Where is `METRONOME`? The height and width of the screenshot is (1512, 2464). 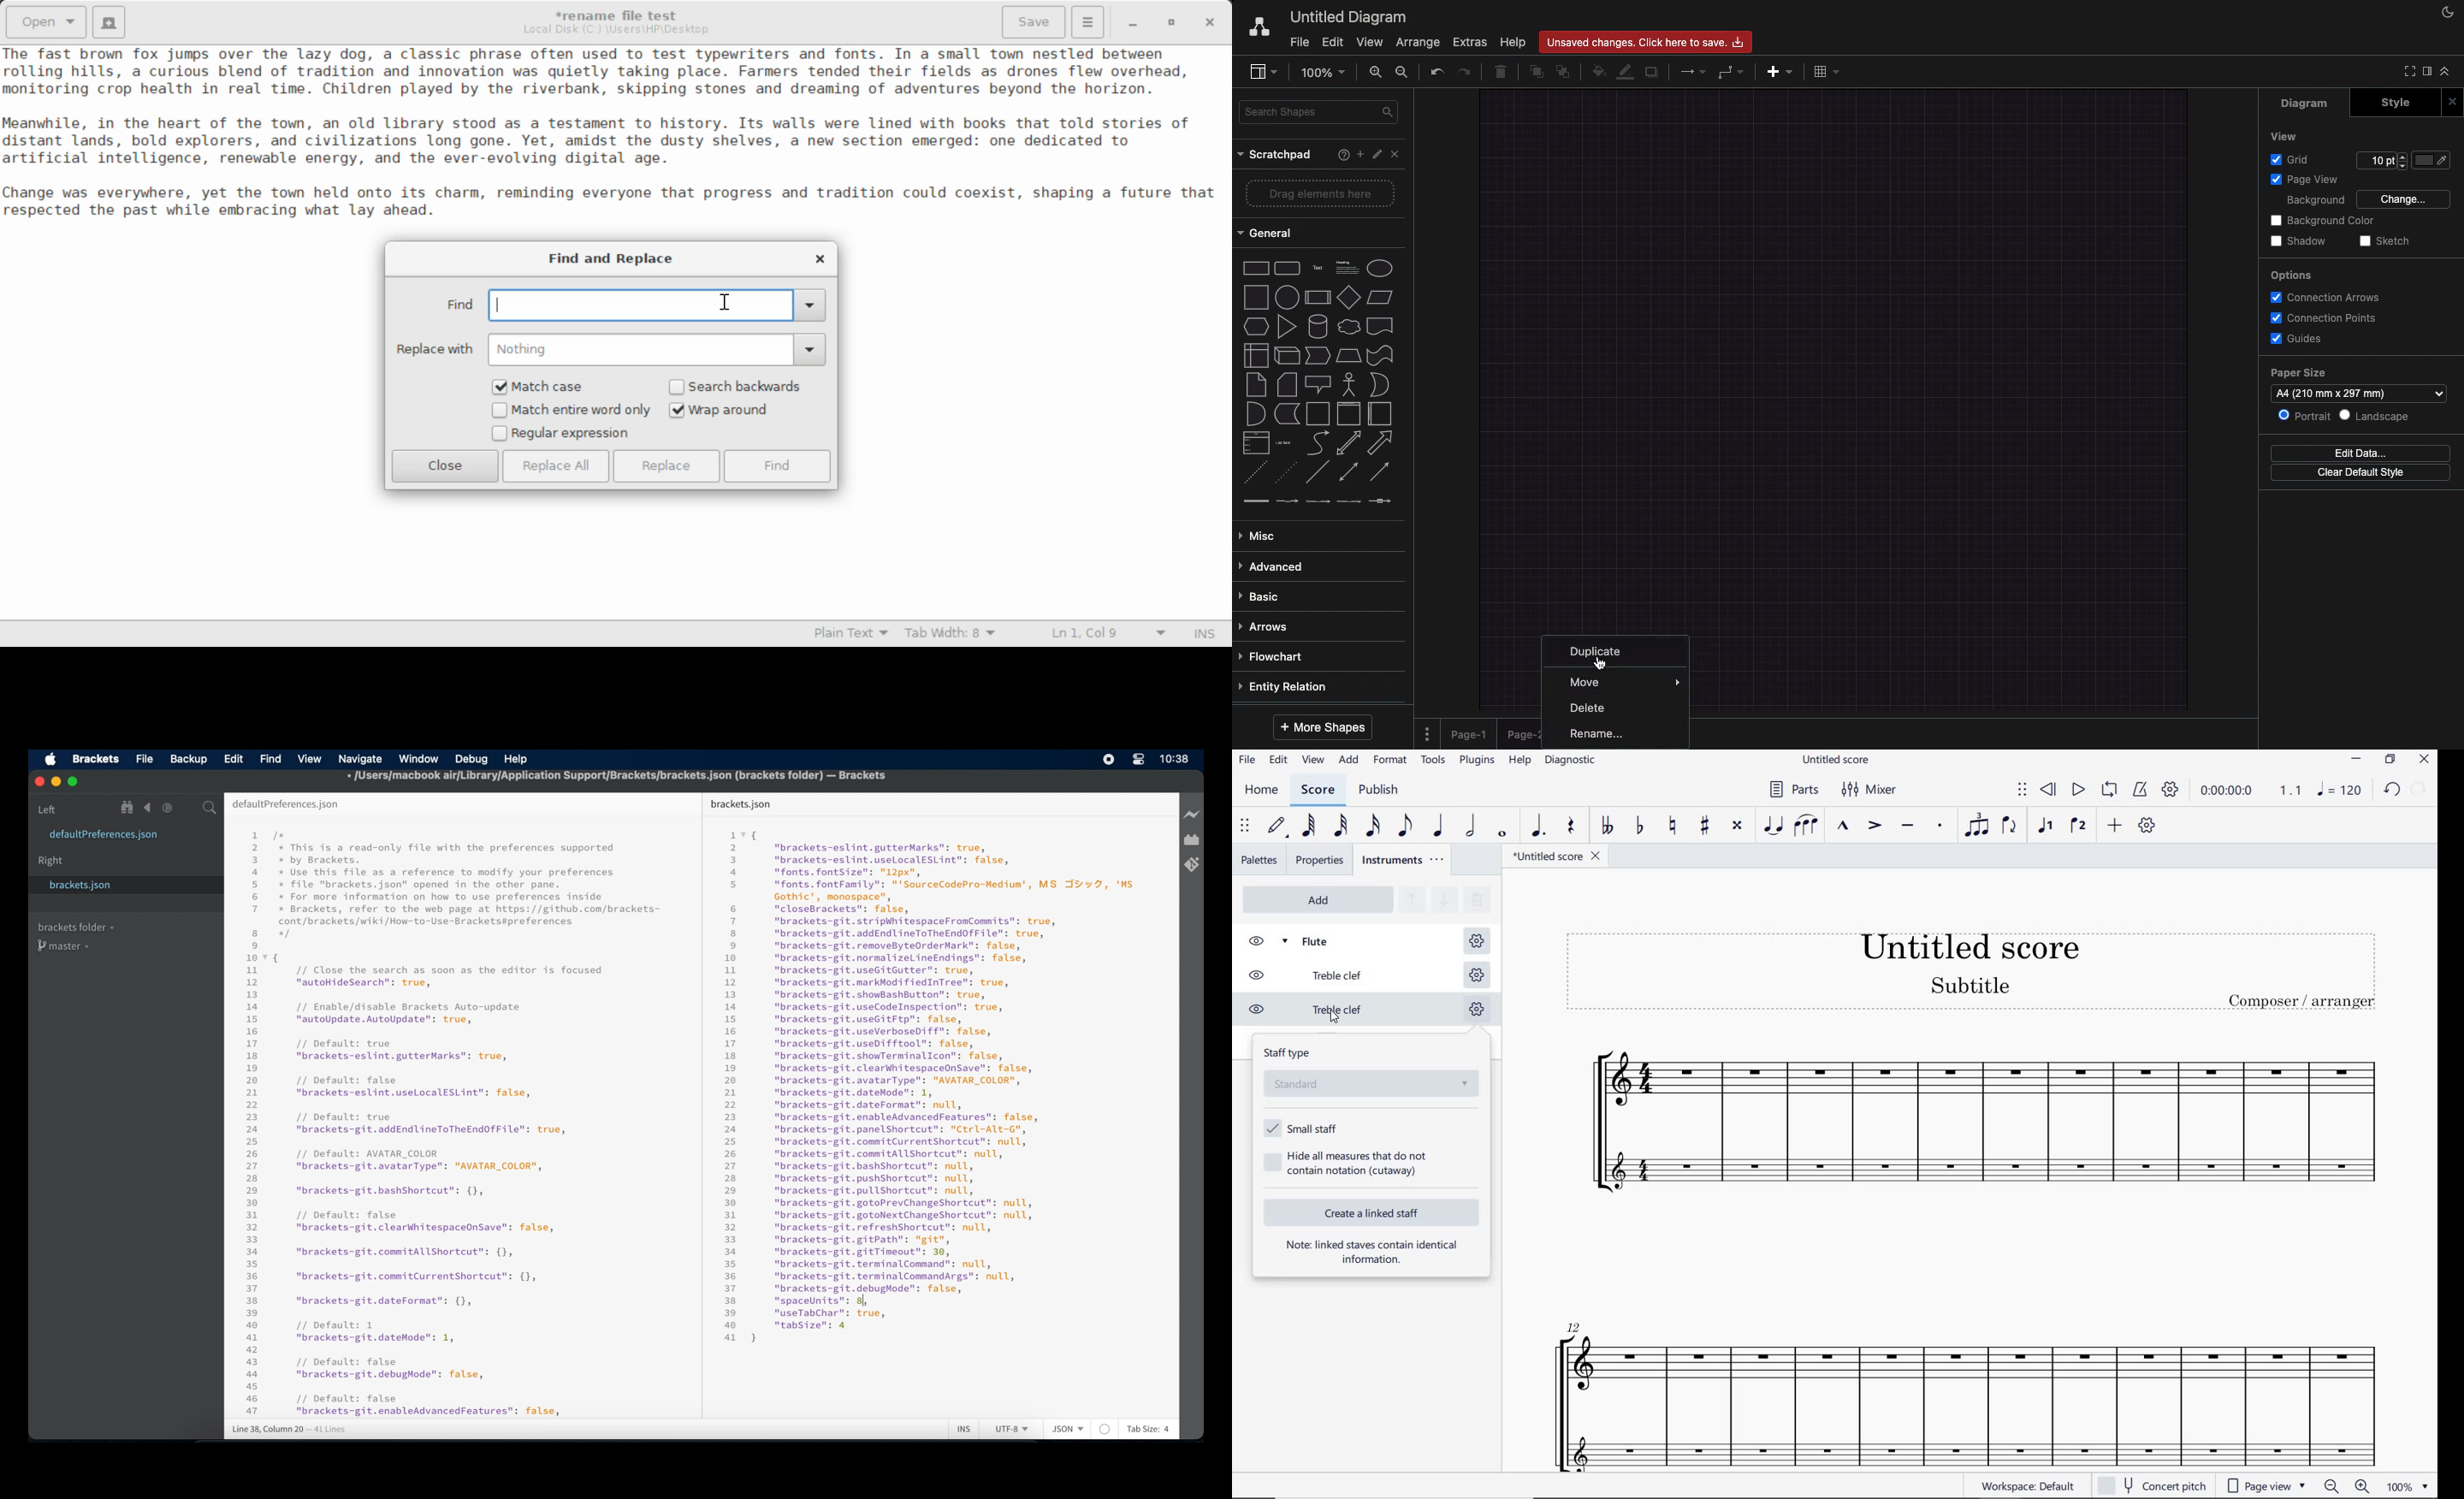 METRONOME is located at coordinates (2142, 790).